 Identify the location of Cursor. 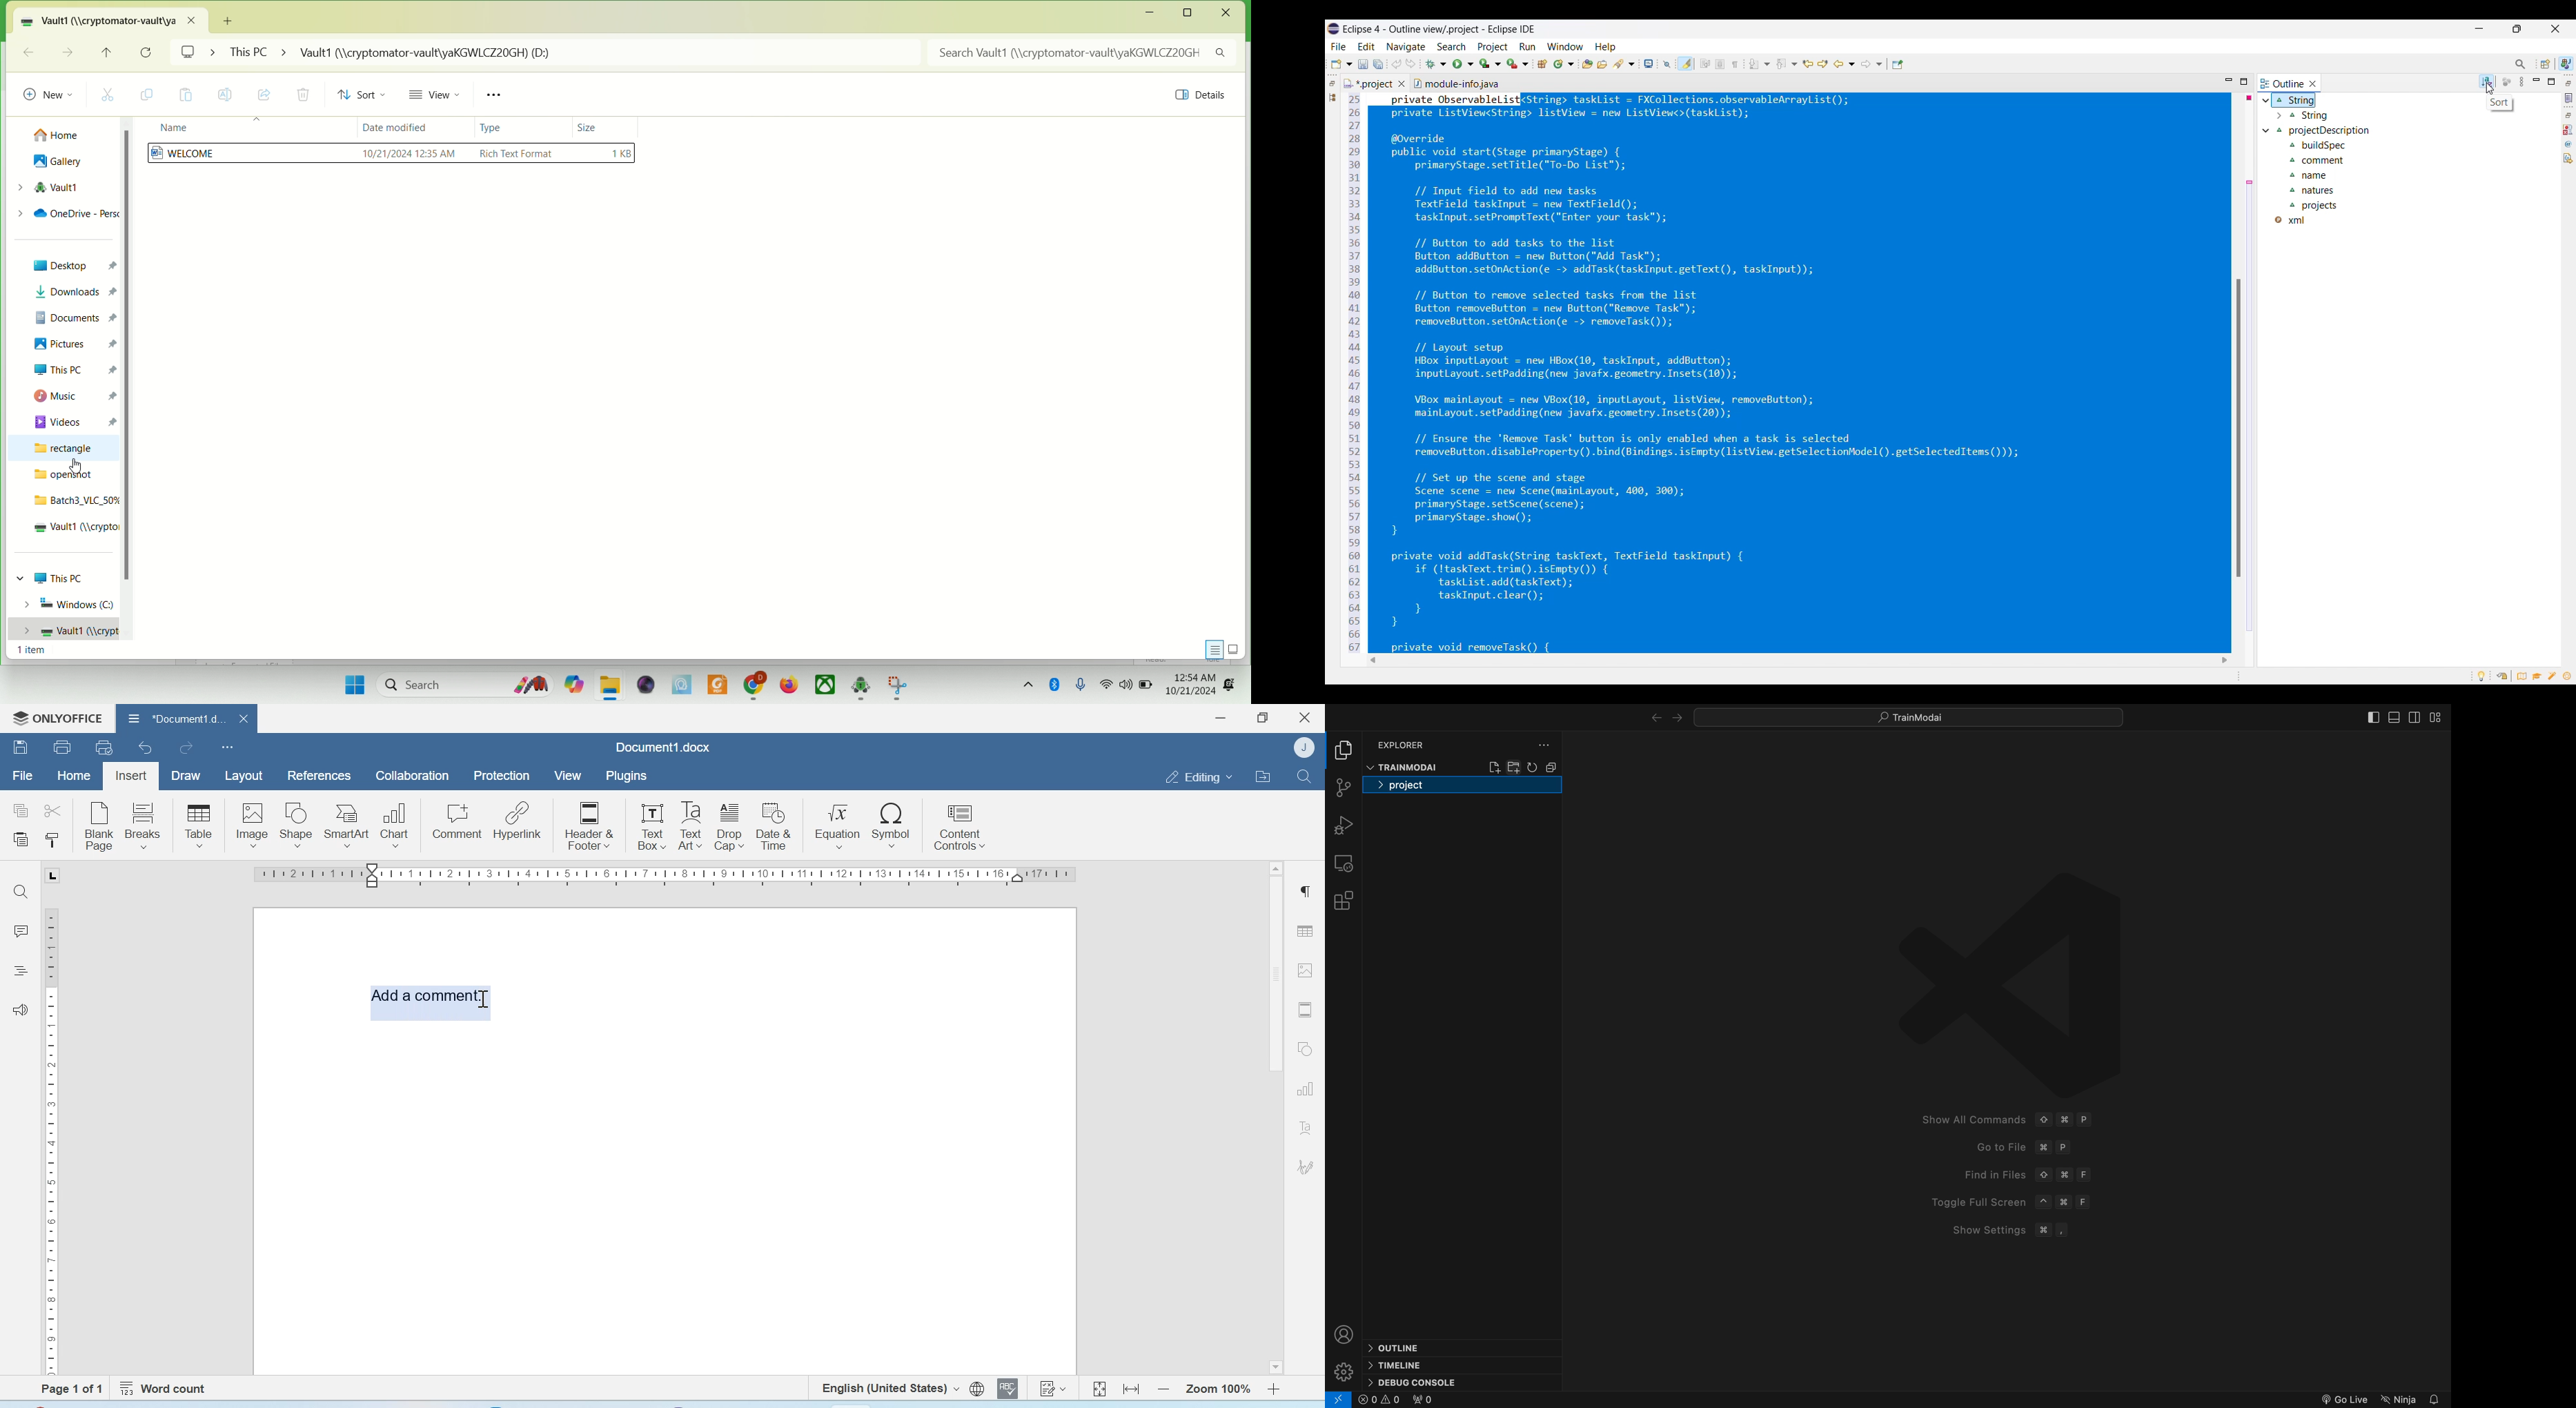
(488, 1001).